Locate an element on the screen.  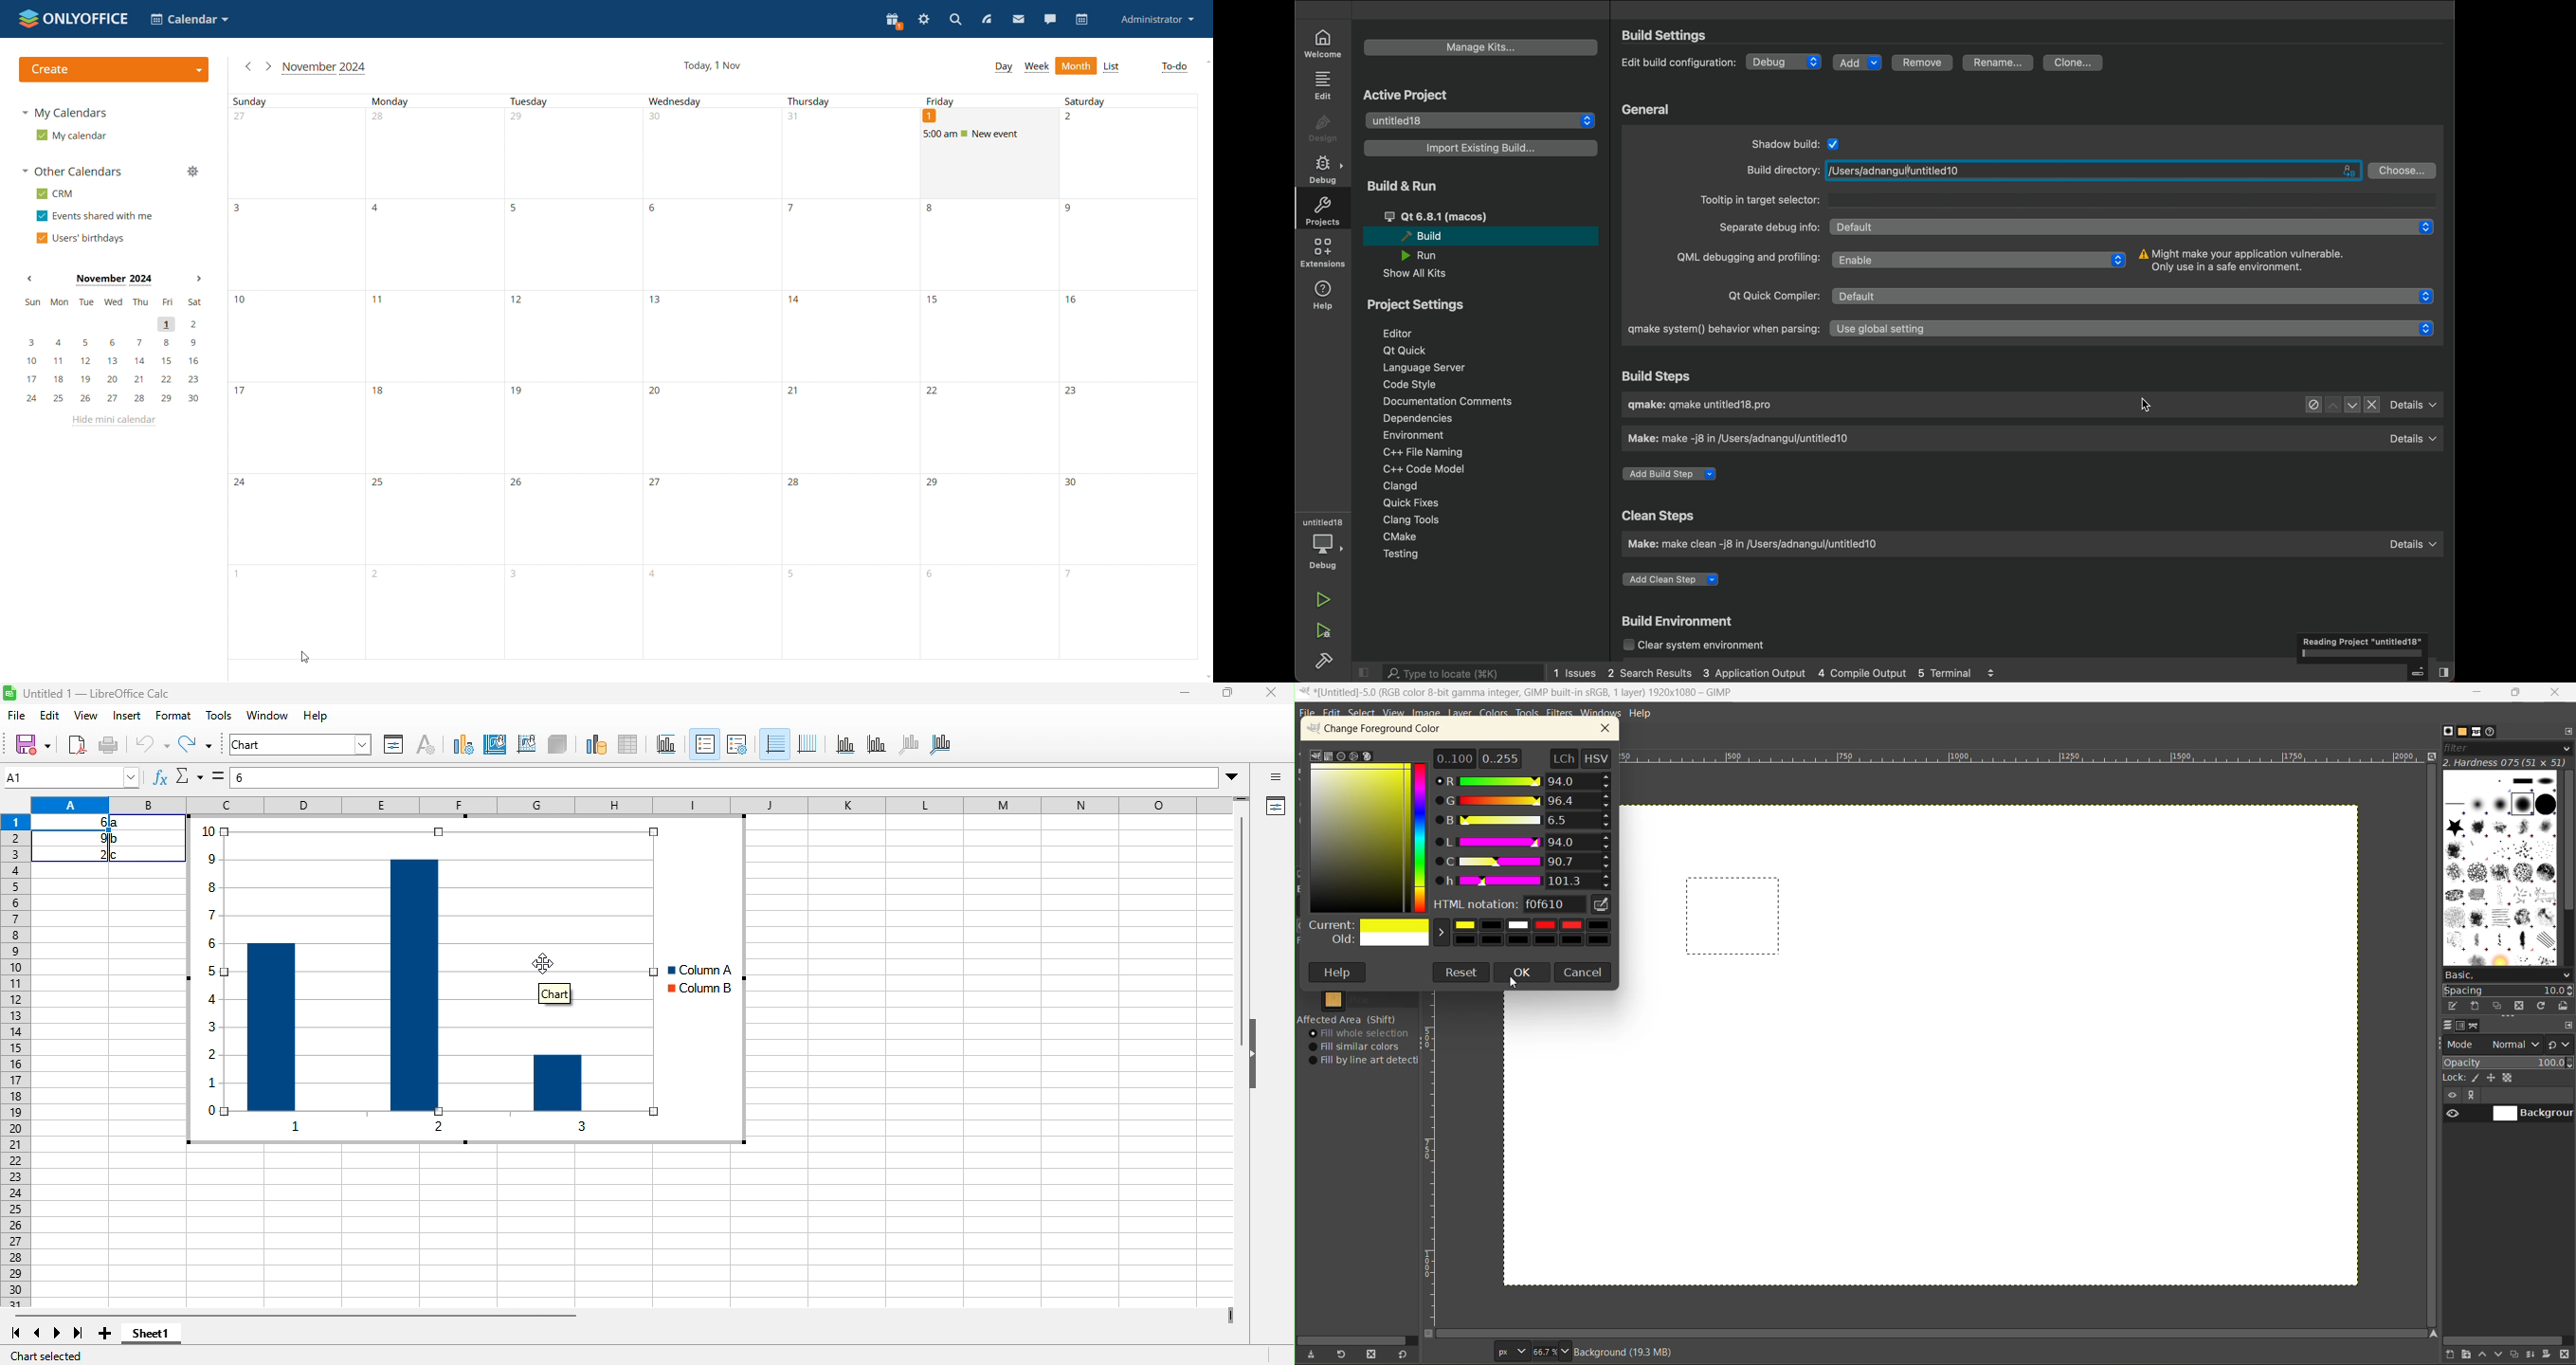
basic is located at coordinates (2507, 973).